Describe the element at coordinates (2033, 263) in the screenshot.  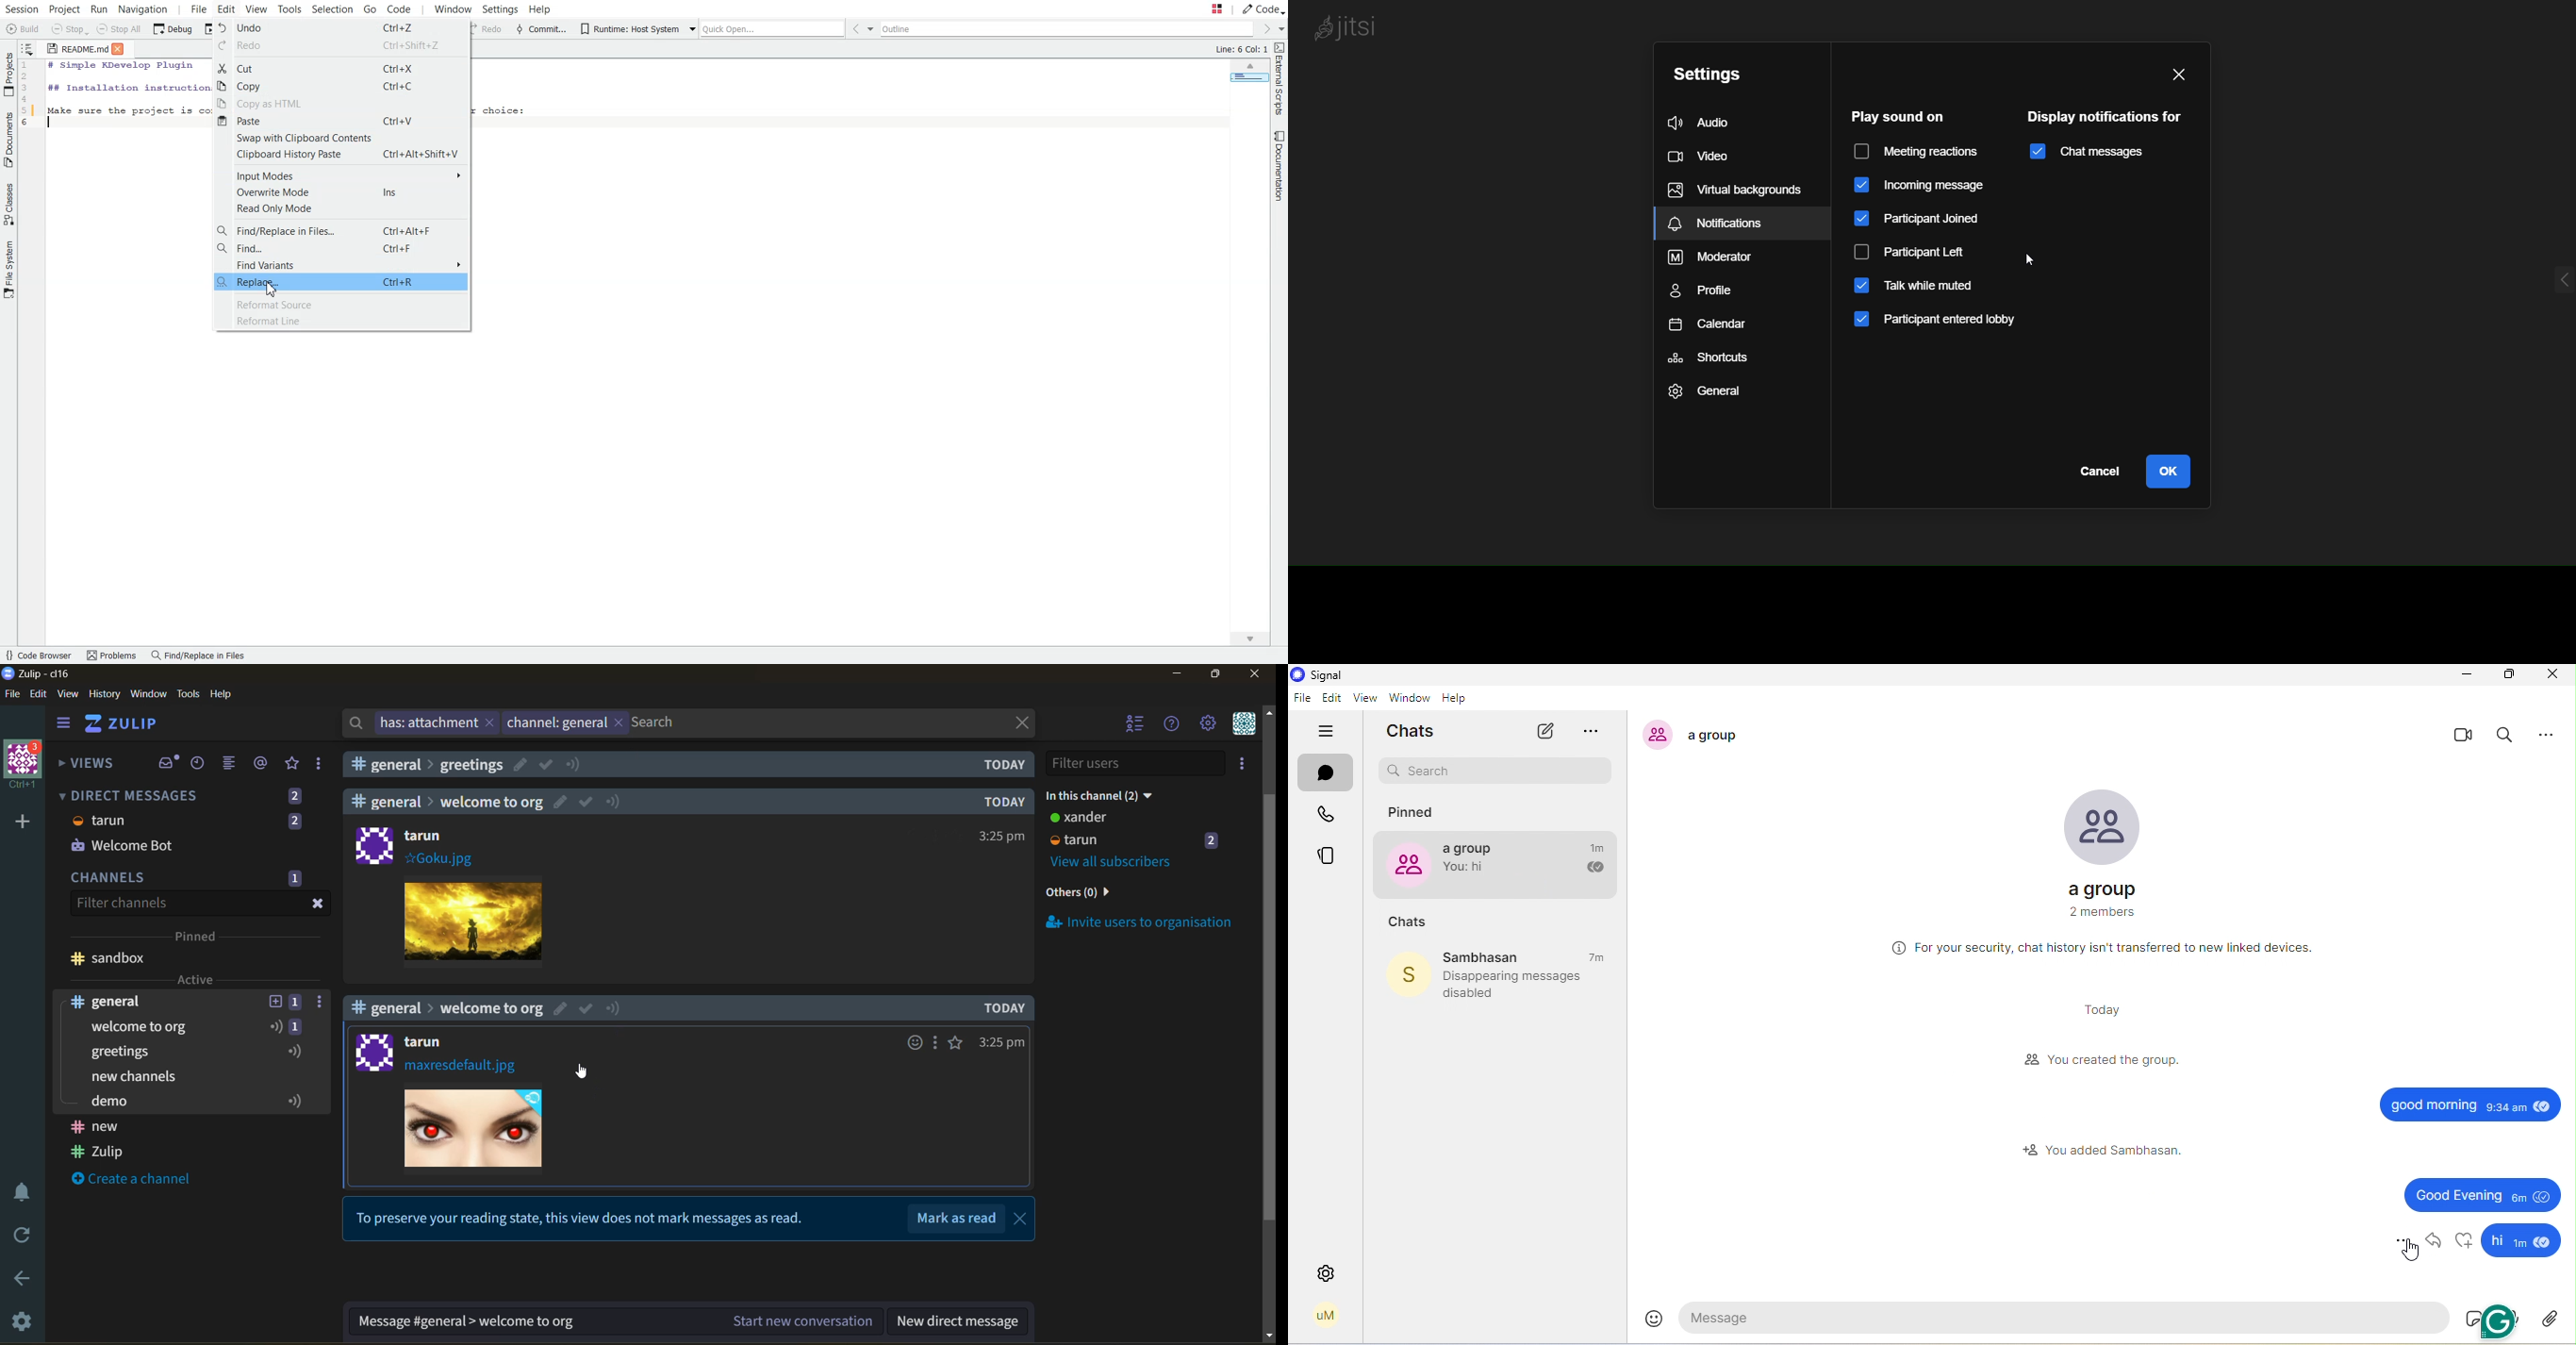
I see `cursor` at that location.